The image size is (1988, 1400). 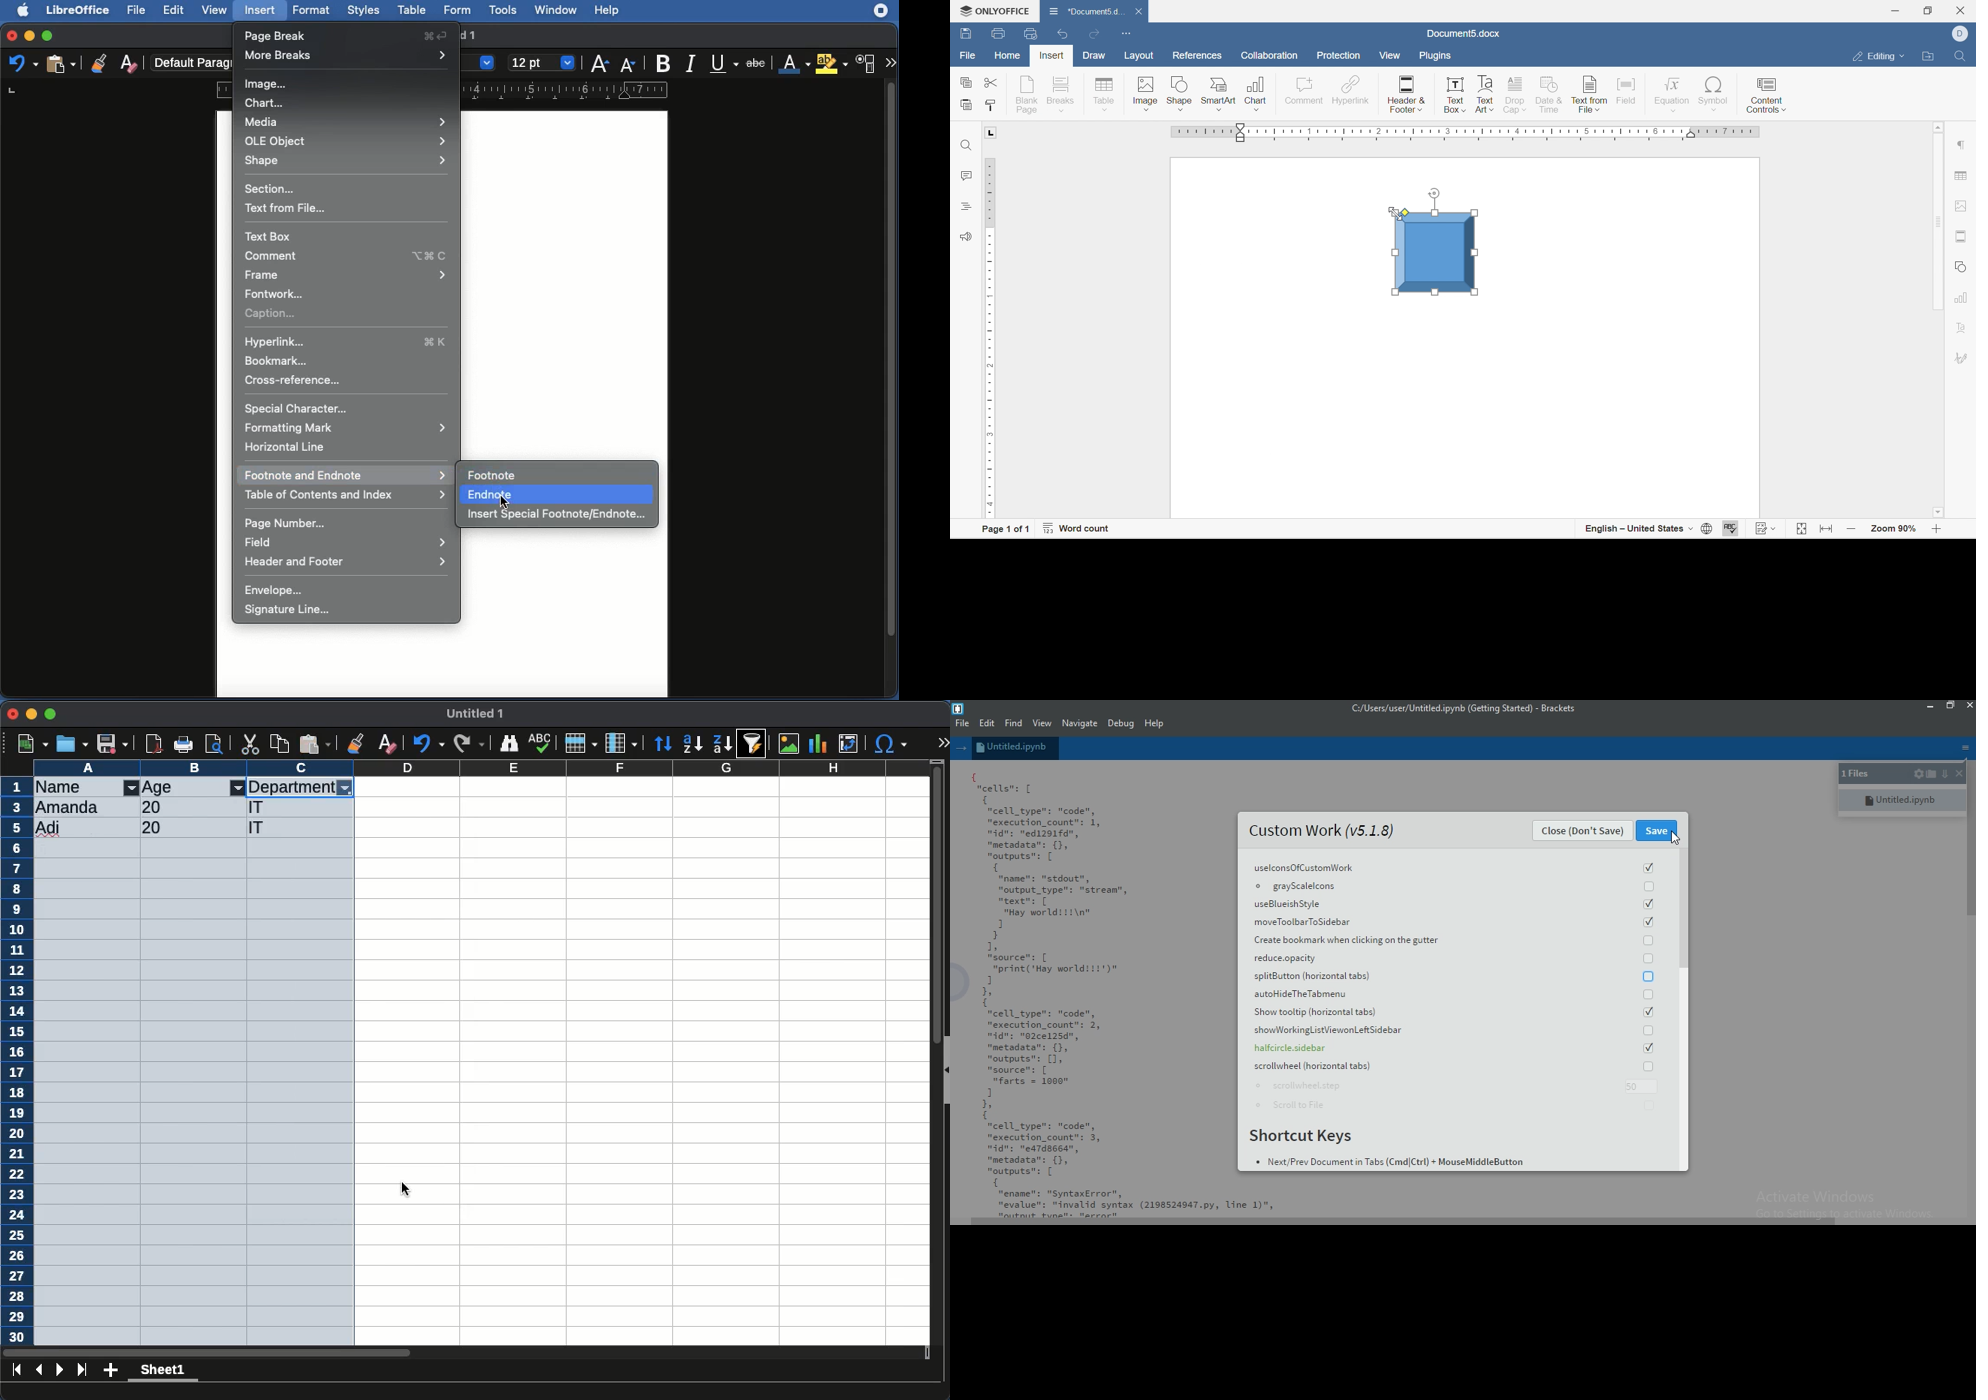 What do you see at coordinates (967, 34) in the screenshot?
I see `save` at bounding box center [967, 34].